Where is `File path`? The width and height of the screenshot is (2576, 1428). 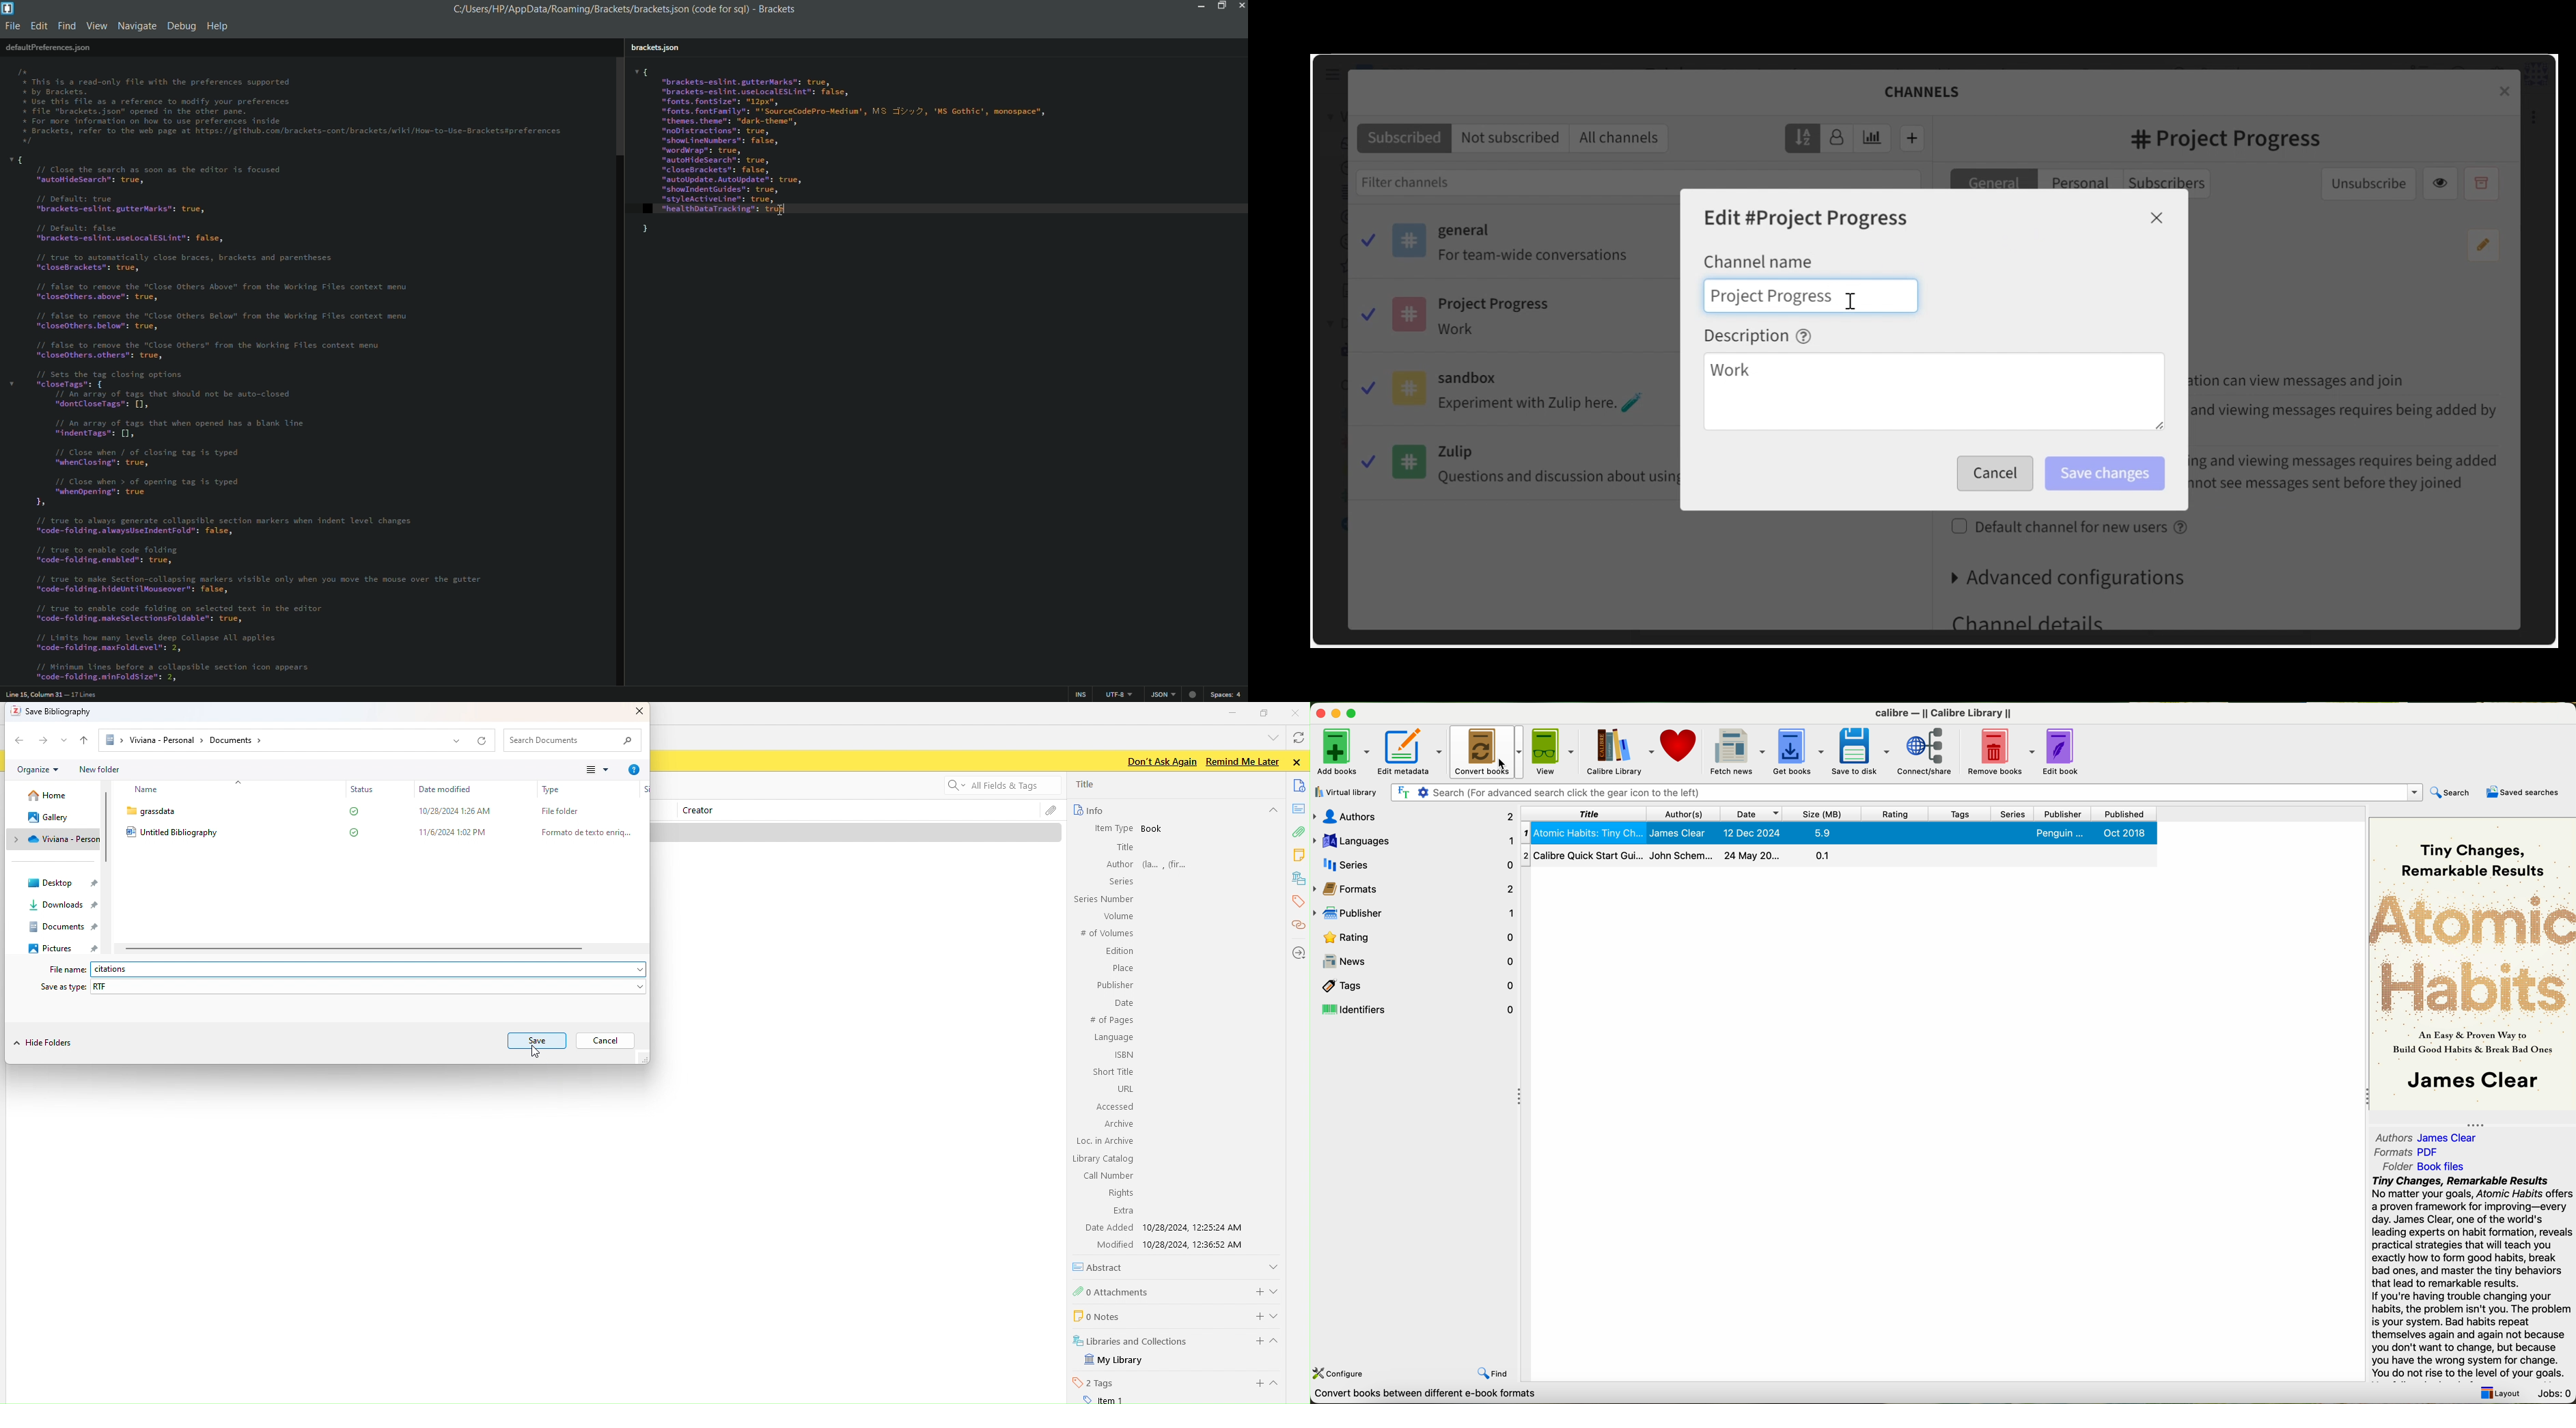
File path is located at coordinates (598, 8).